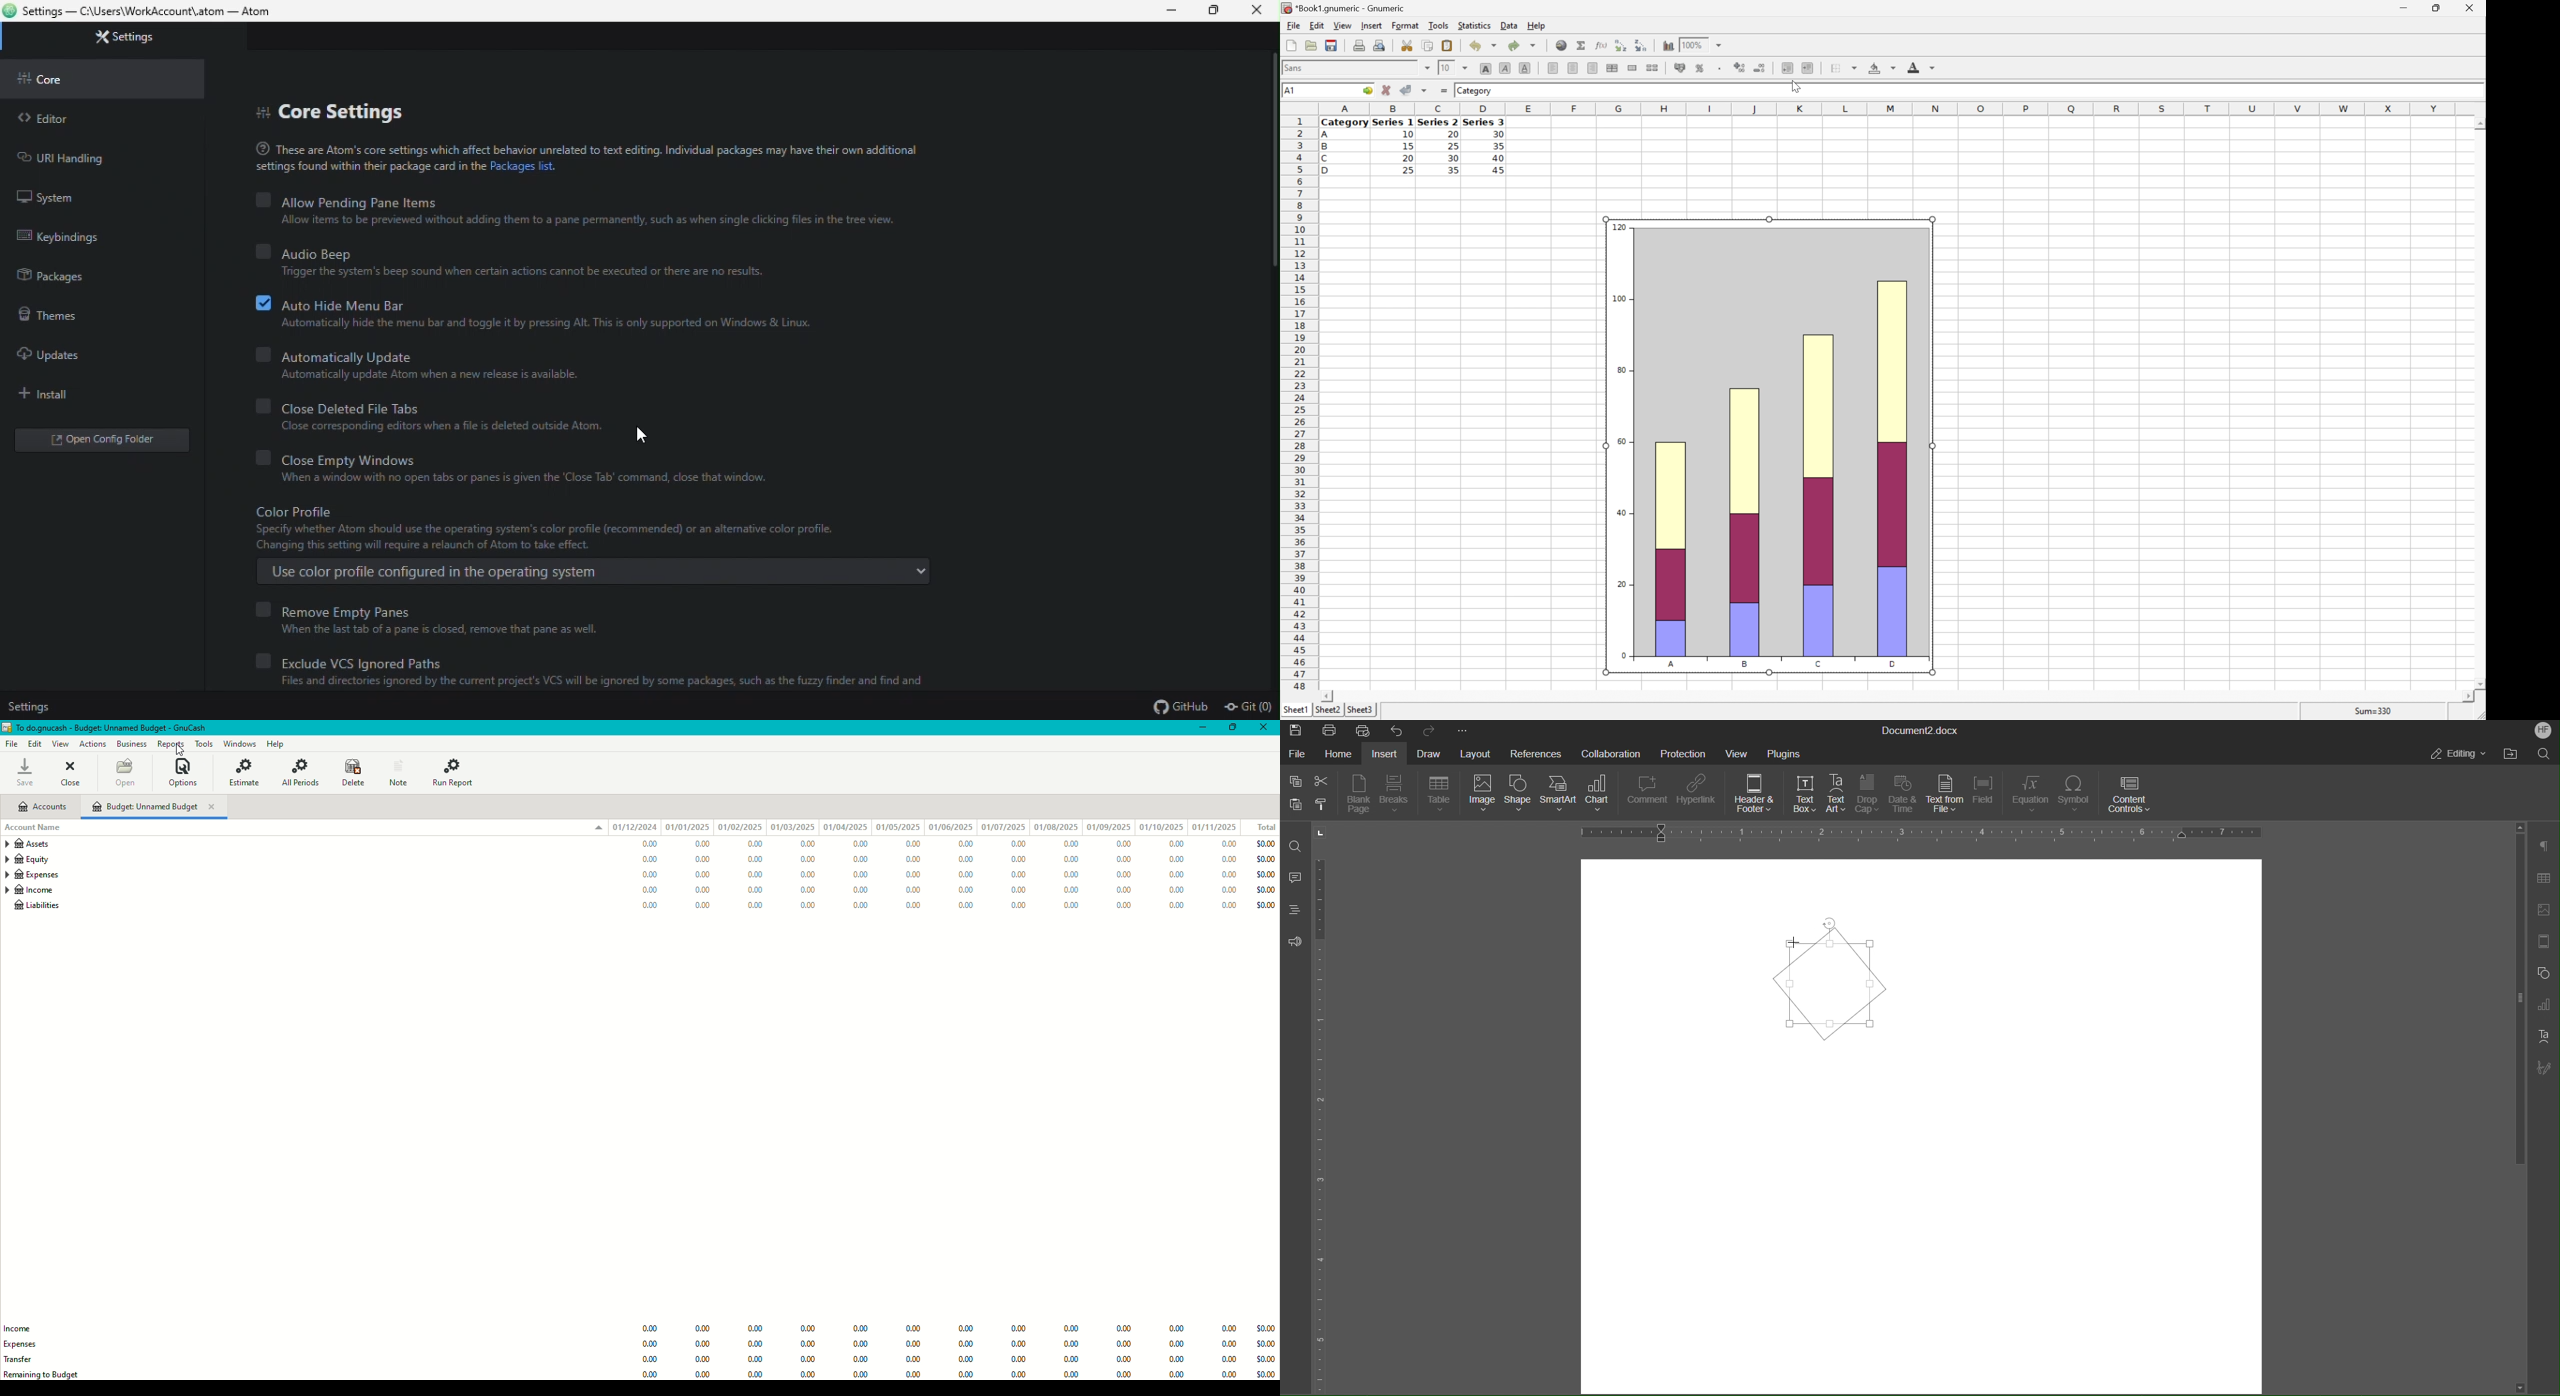  What do you see at coordinates (701, 844) in the screenshot?
I see `0.00` at bounding box center [701, 844].